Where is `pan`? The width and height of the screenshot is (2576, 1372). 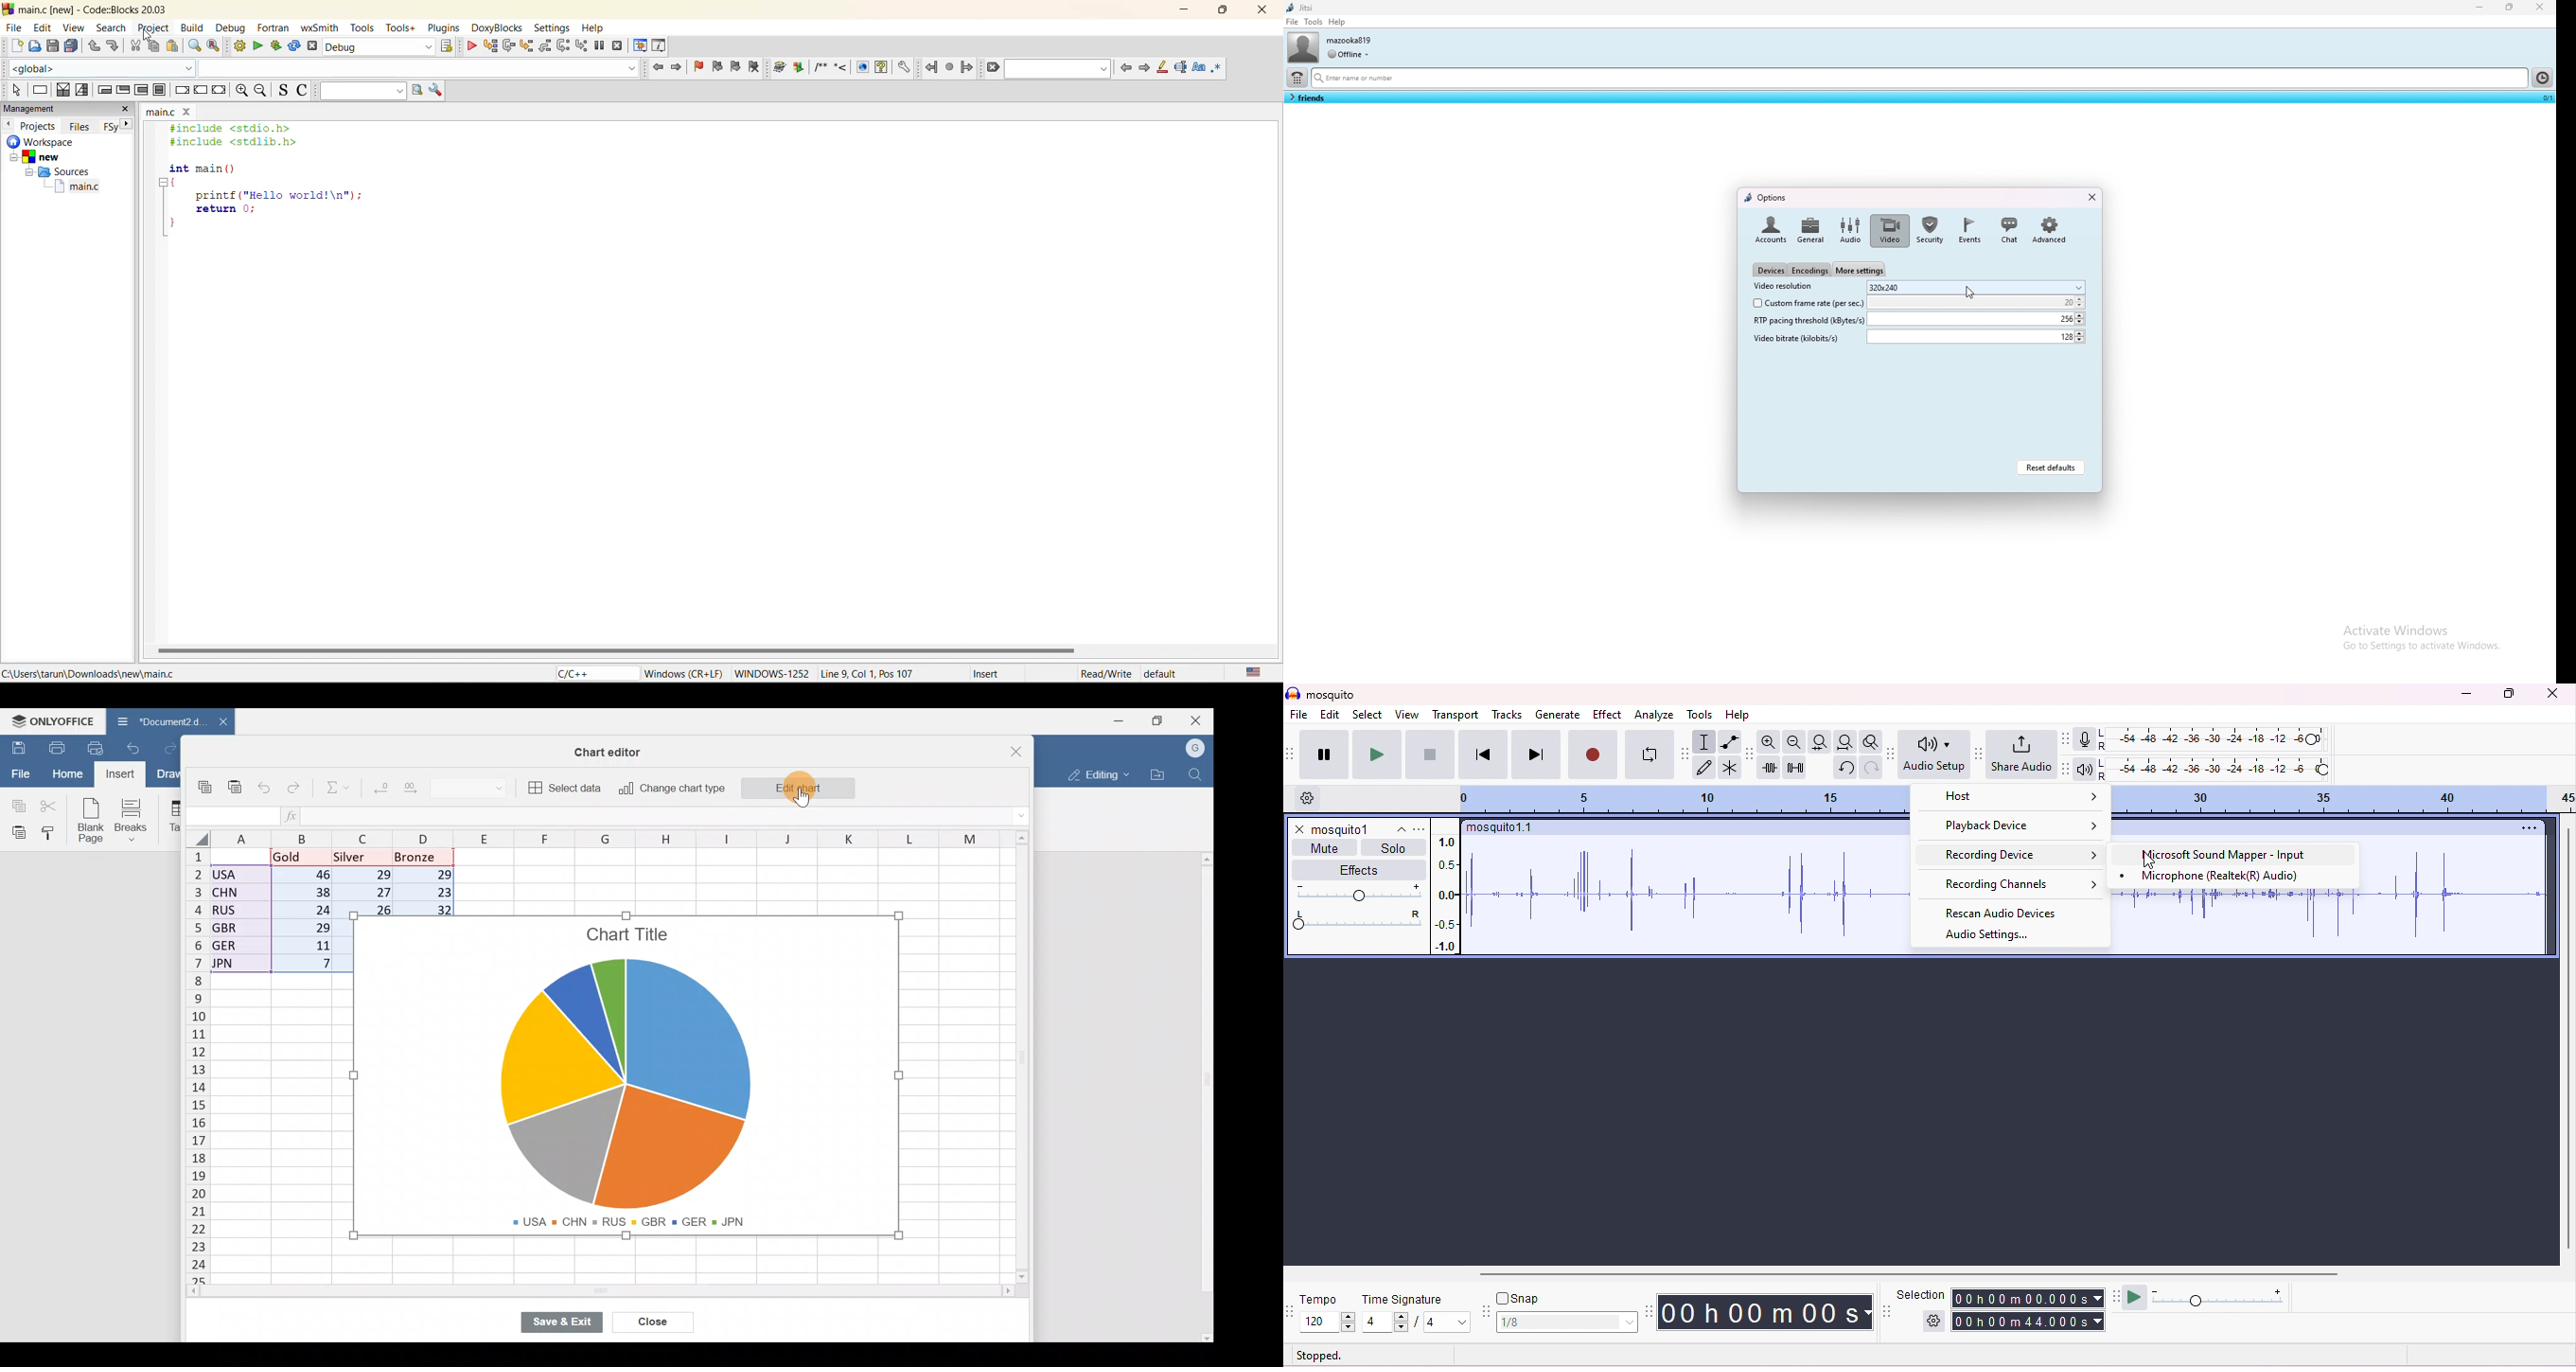
pan is located at coordinates (1356, 920).